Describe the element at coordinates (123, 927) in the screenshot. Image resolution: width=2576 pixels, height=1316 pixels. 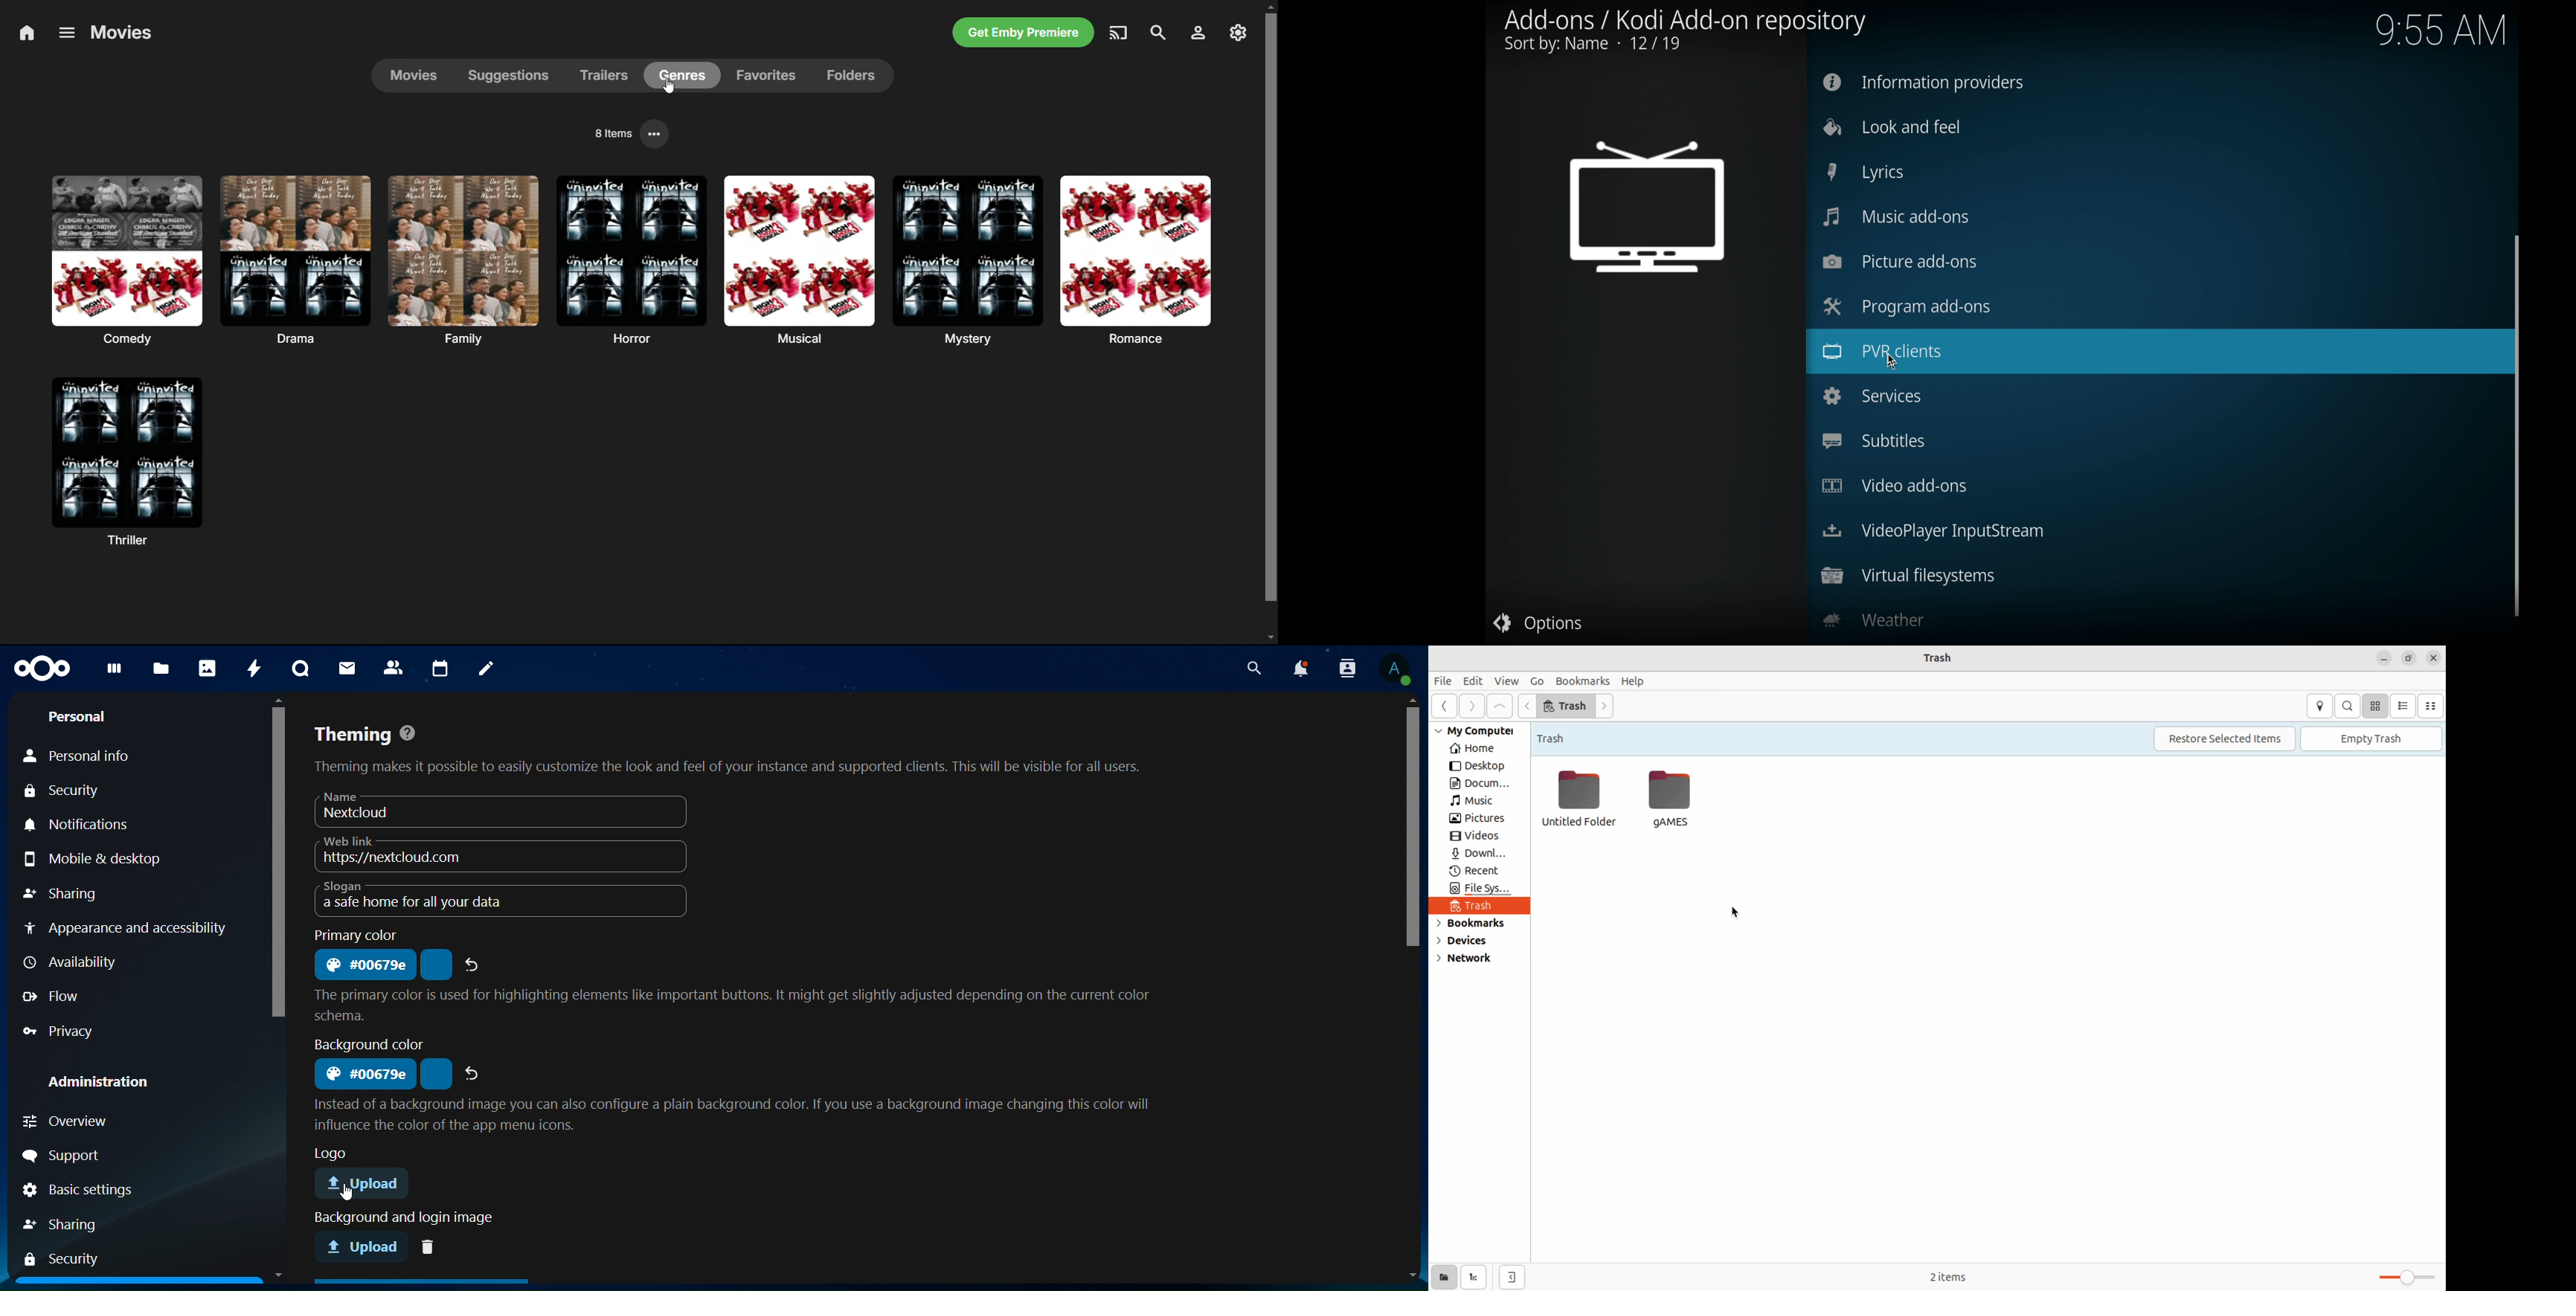
I see `appearance and accessibility` at that location.